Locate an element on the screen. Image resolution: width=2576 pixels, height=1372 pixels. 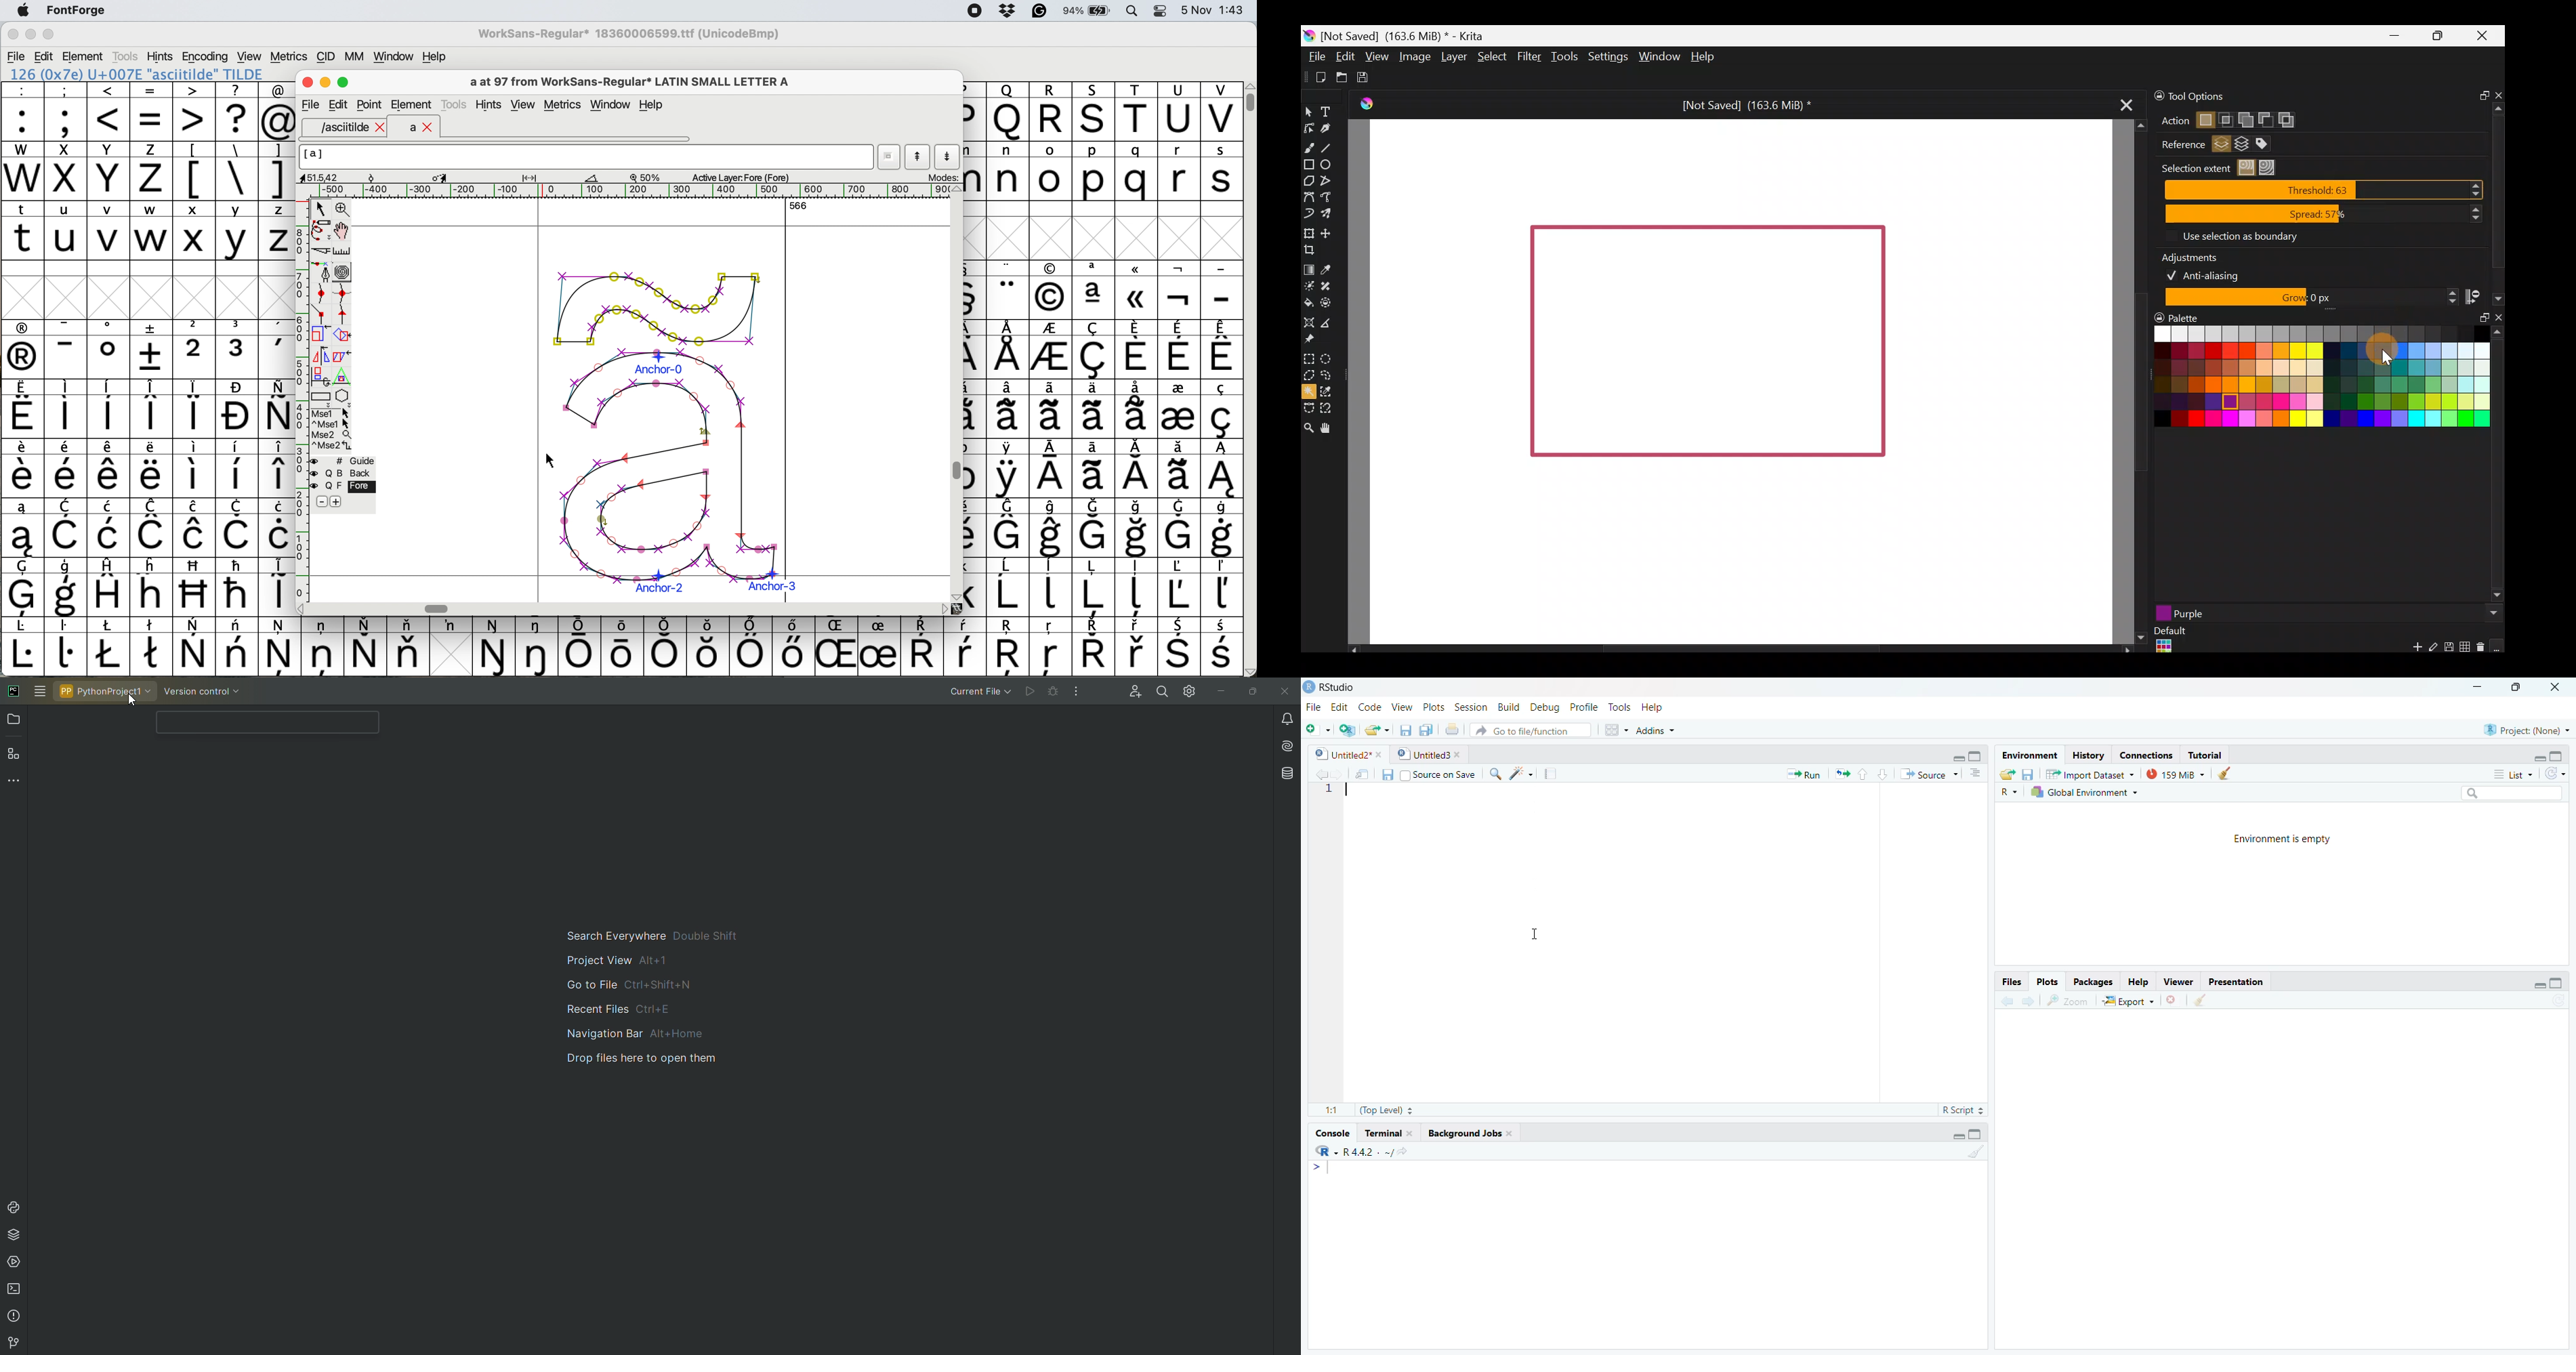
Print is located at coordinates (1452, 730).